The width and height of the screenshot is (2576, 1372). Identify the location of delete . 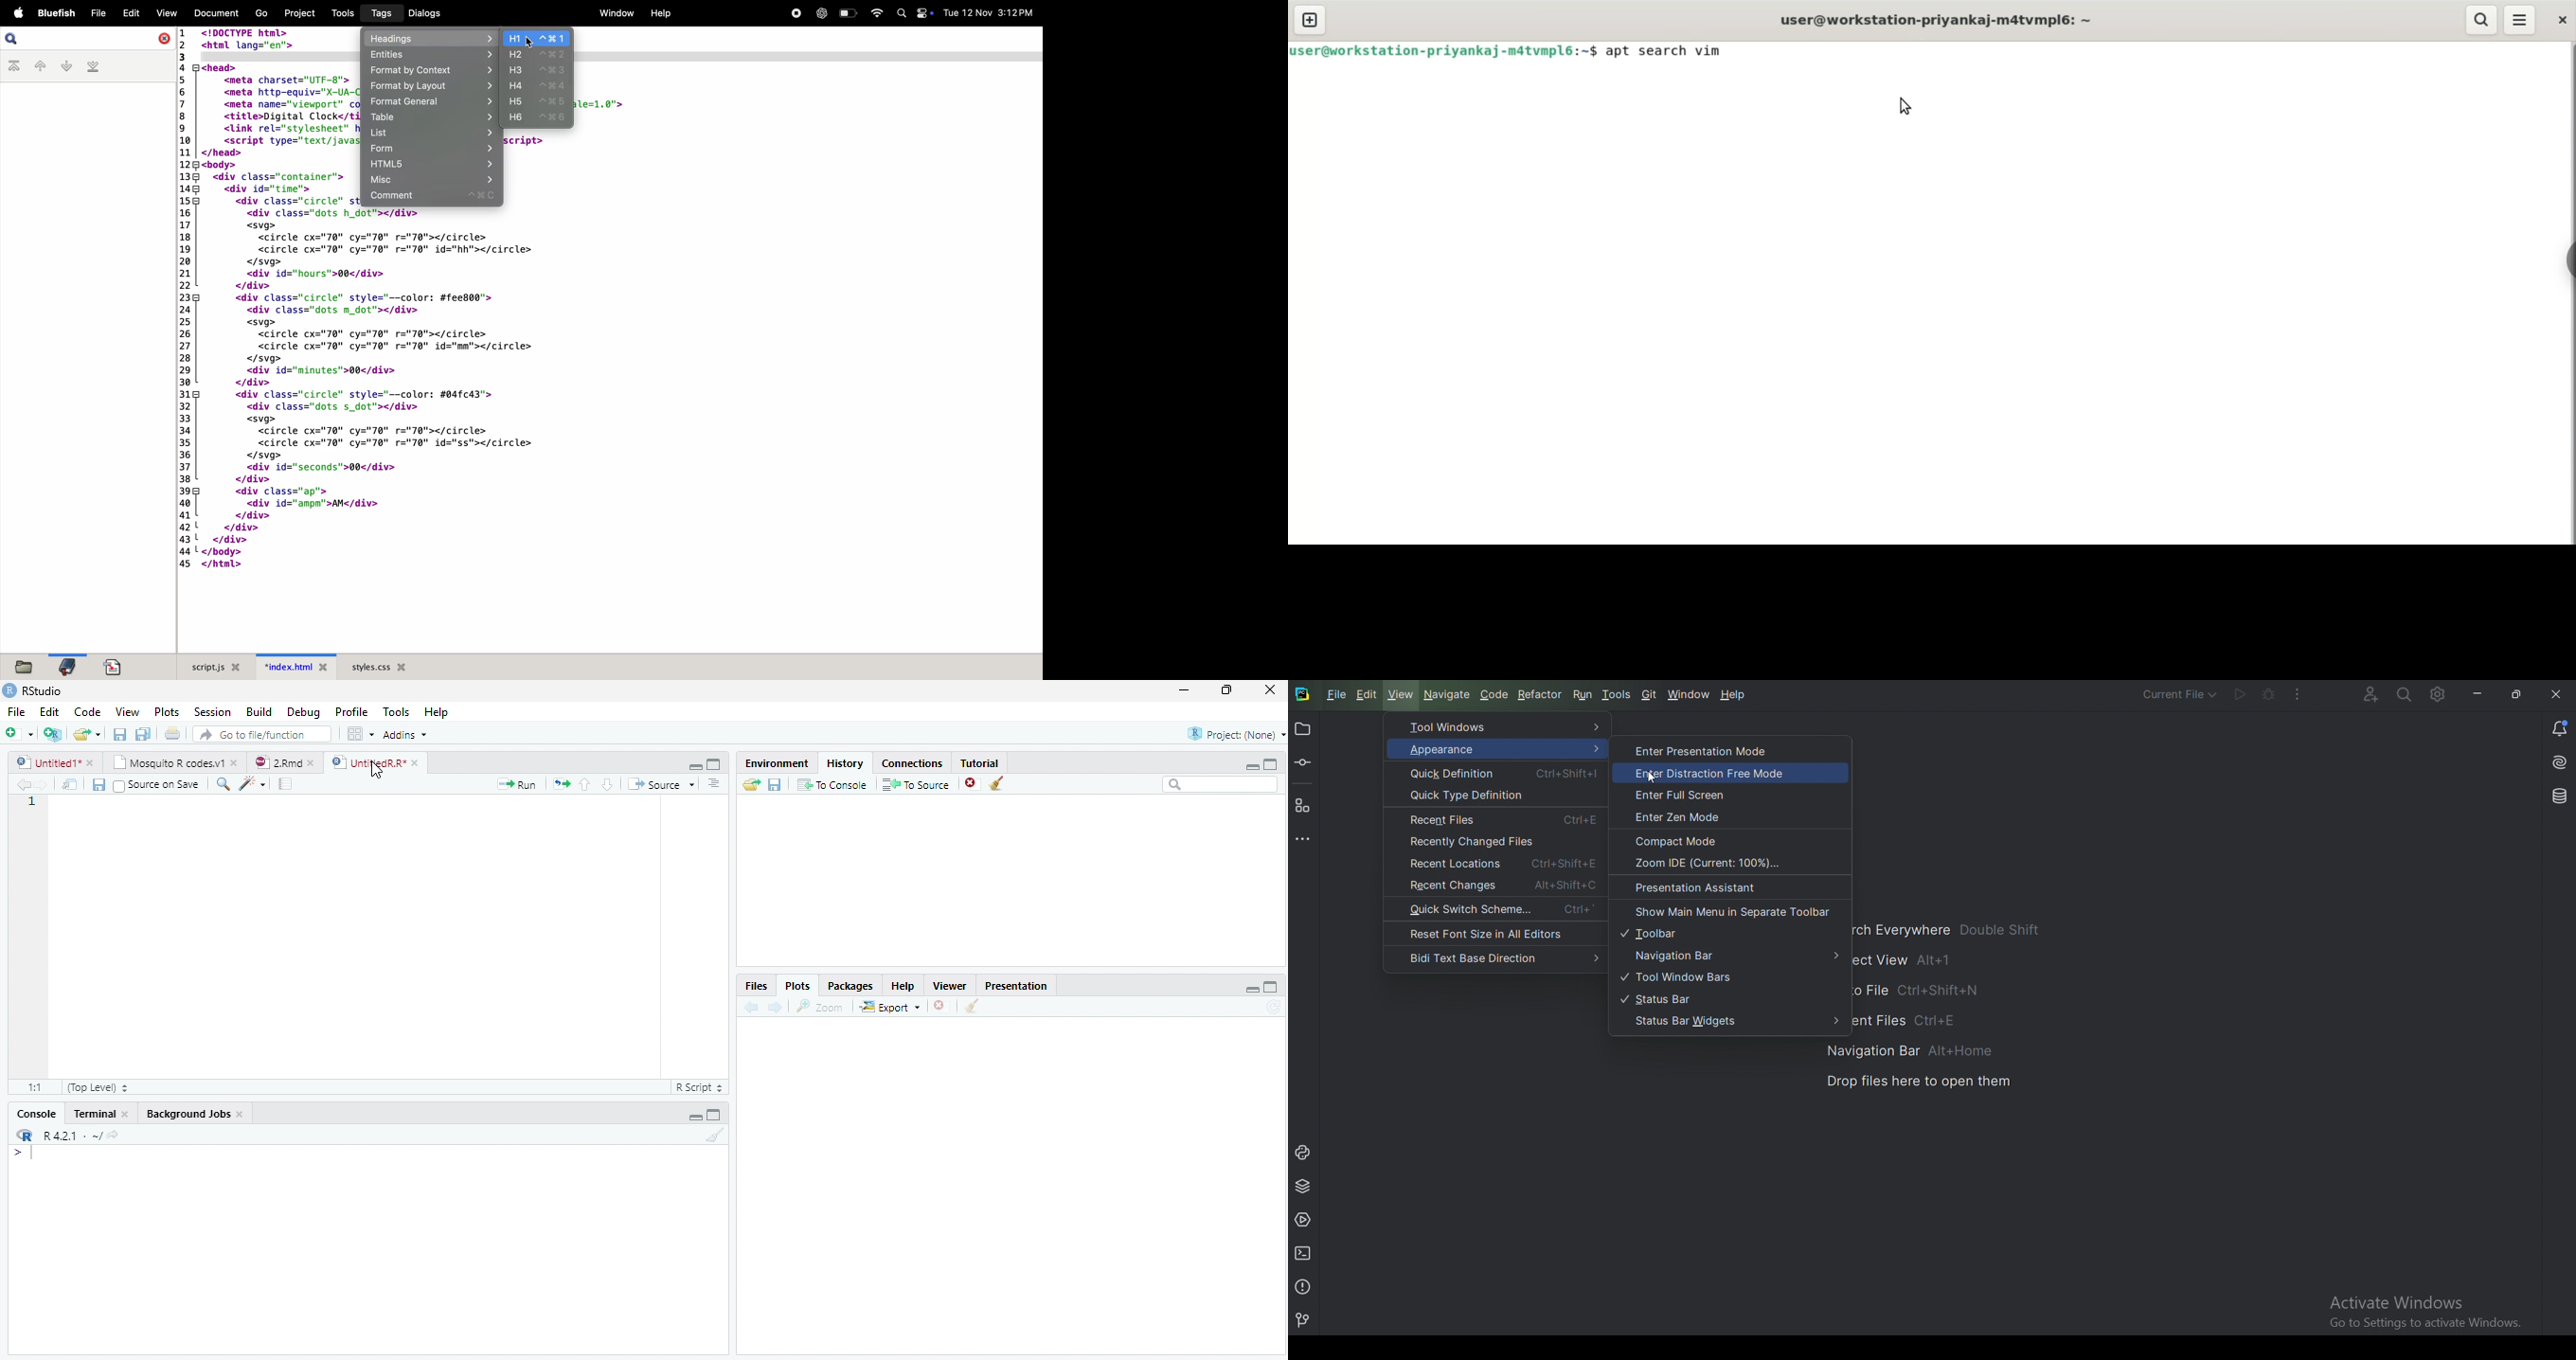
(941, 1005).